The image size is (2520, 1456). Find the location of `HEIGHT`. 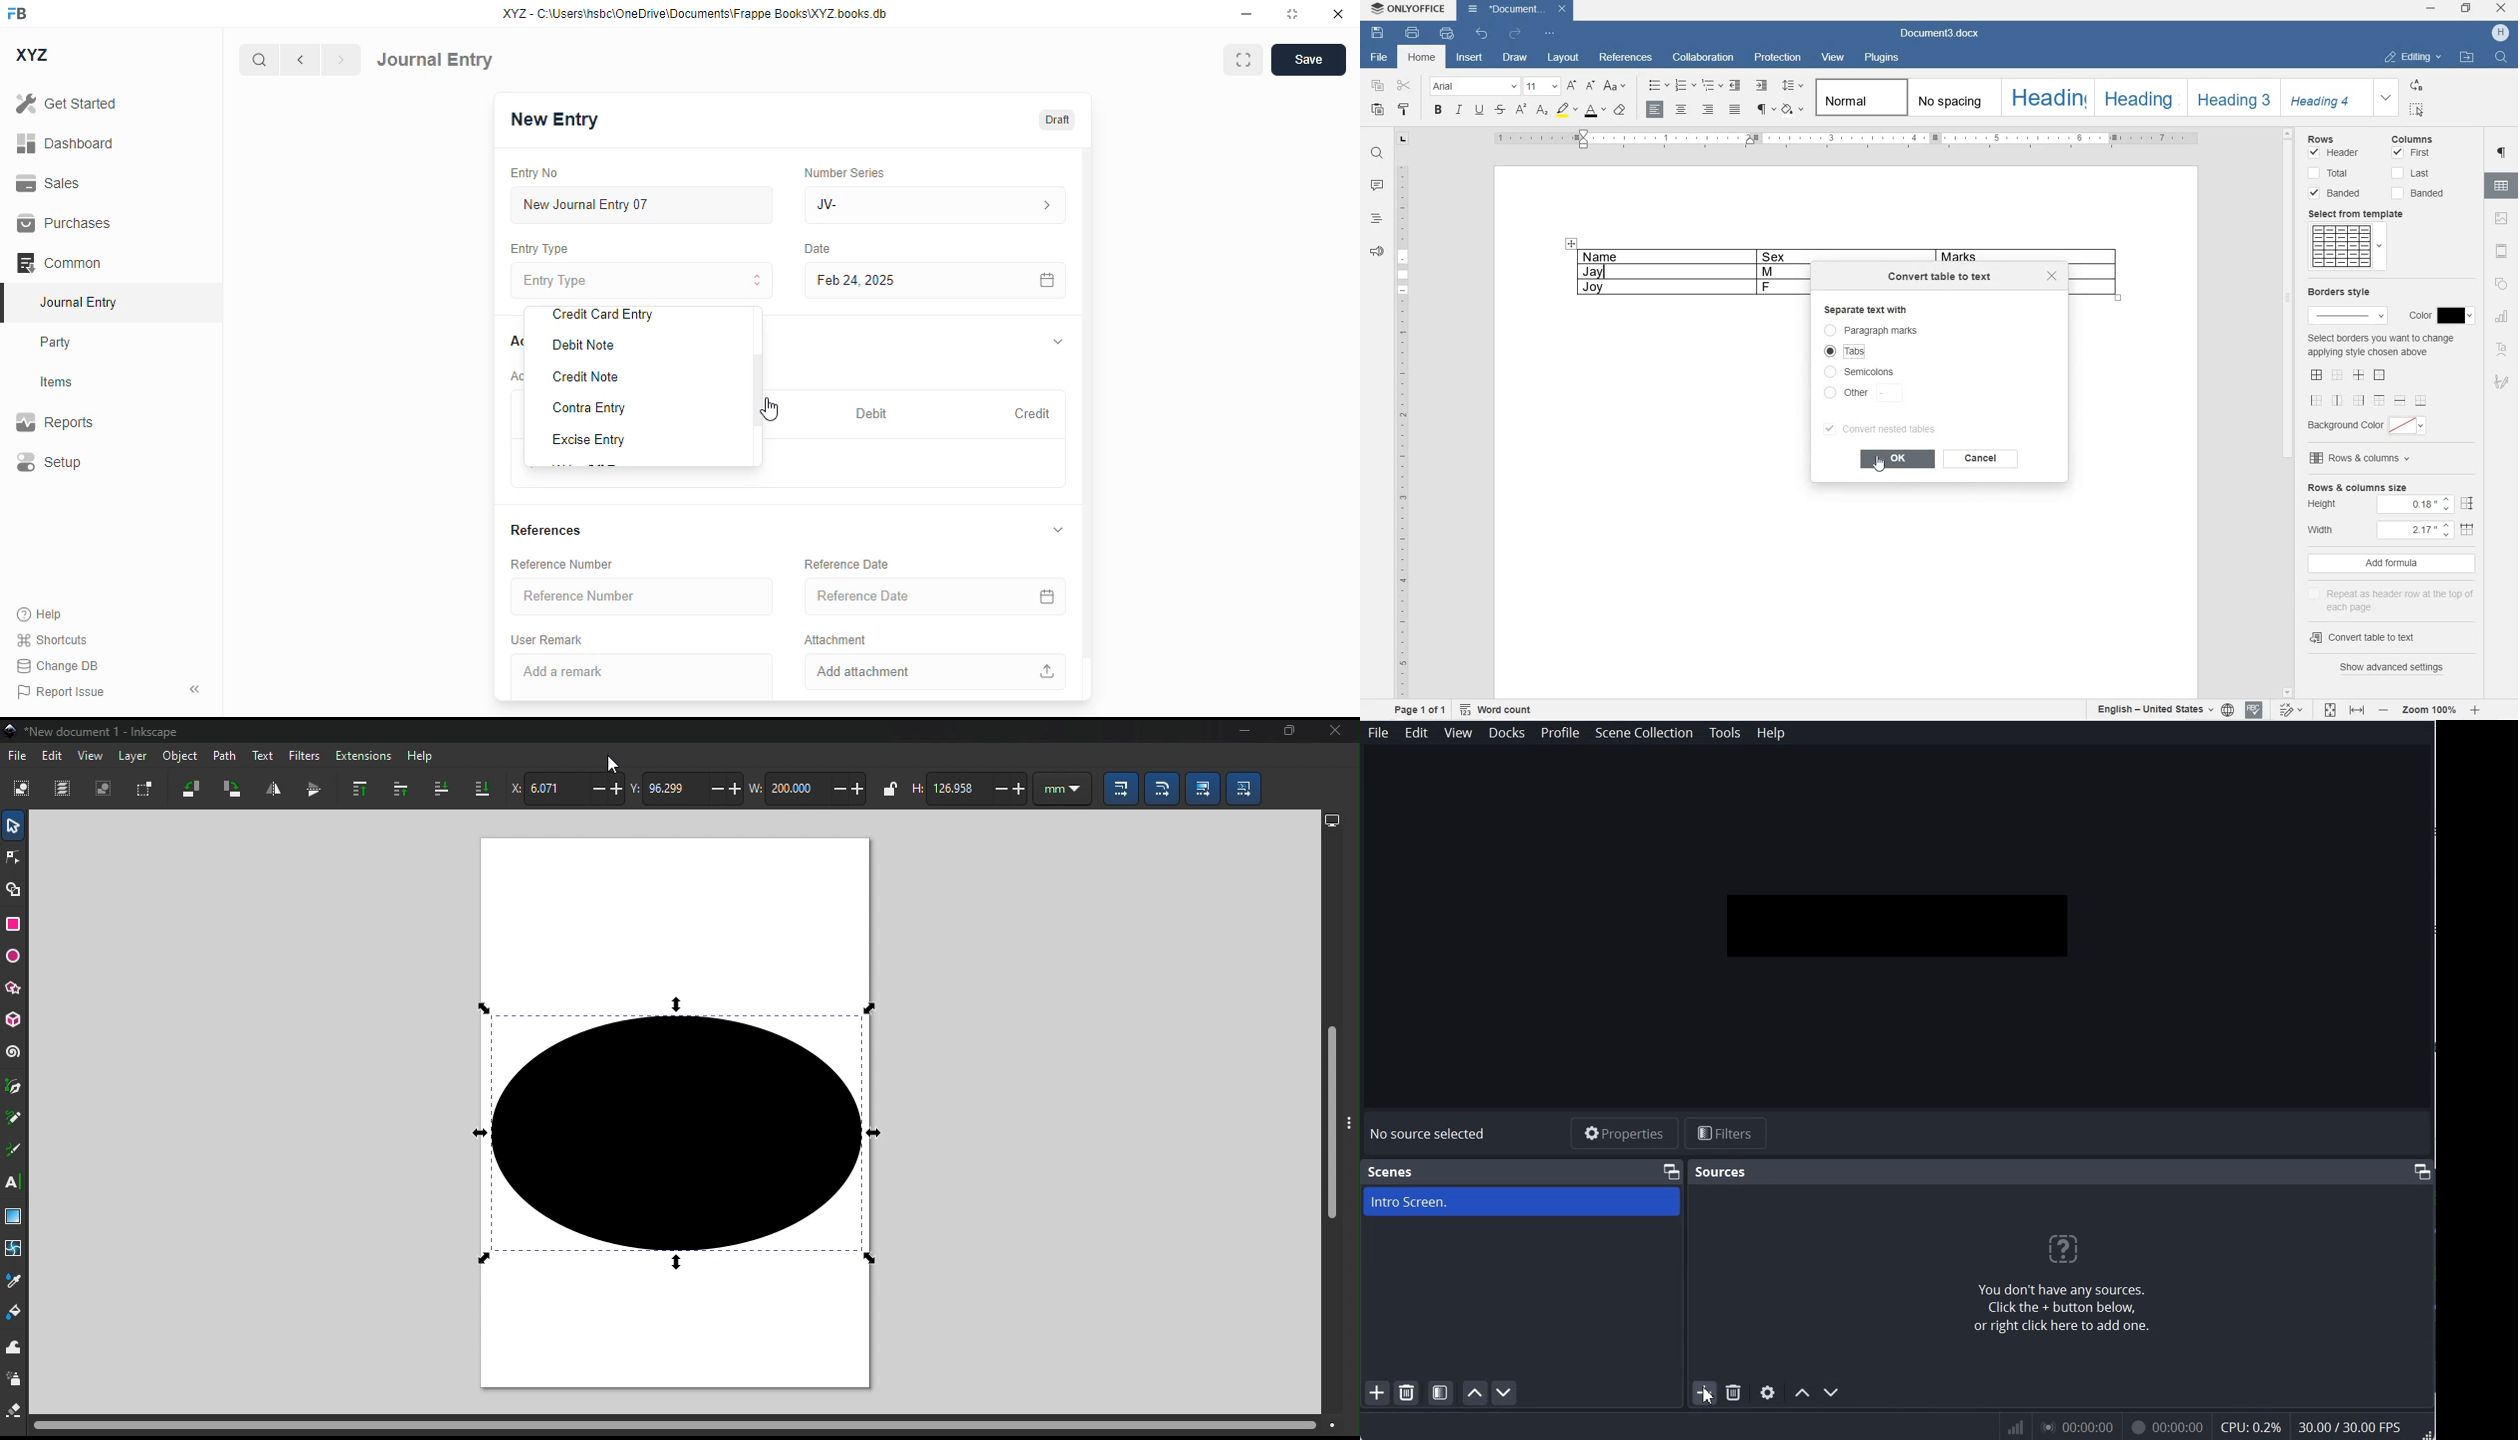

HEIGHT is located at coordinates (2328, 505).